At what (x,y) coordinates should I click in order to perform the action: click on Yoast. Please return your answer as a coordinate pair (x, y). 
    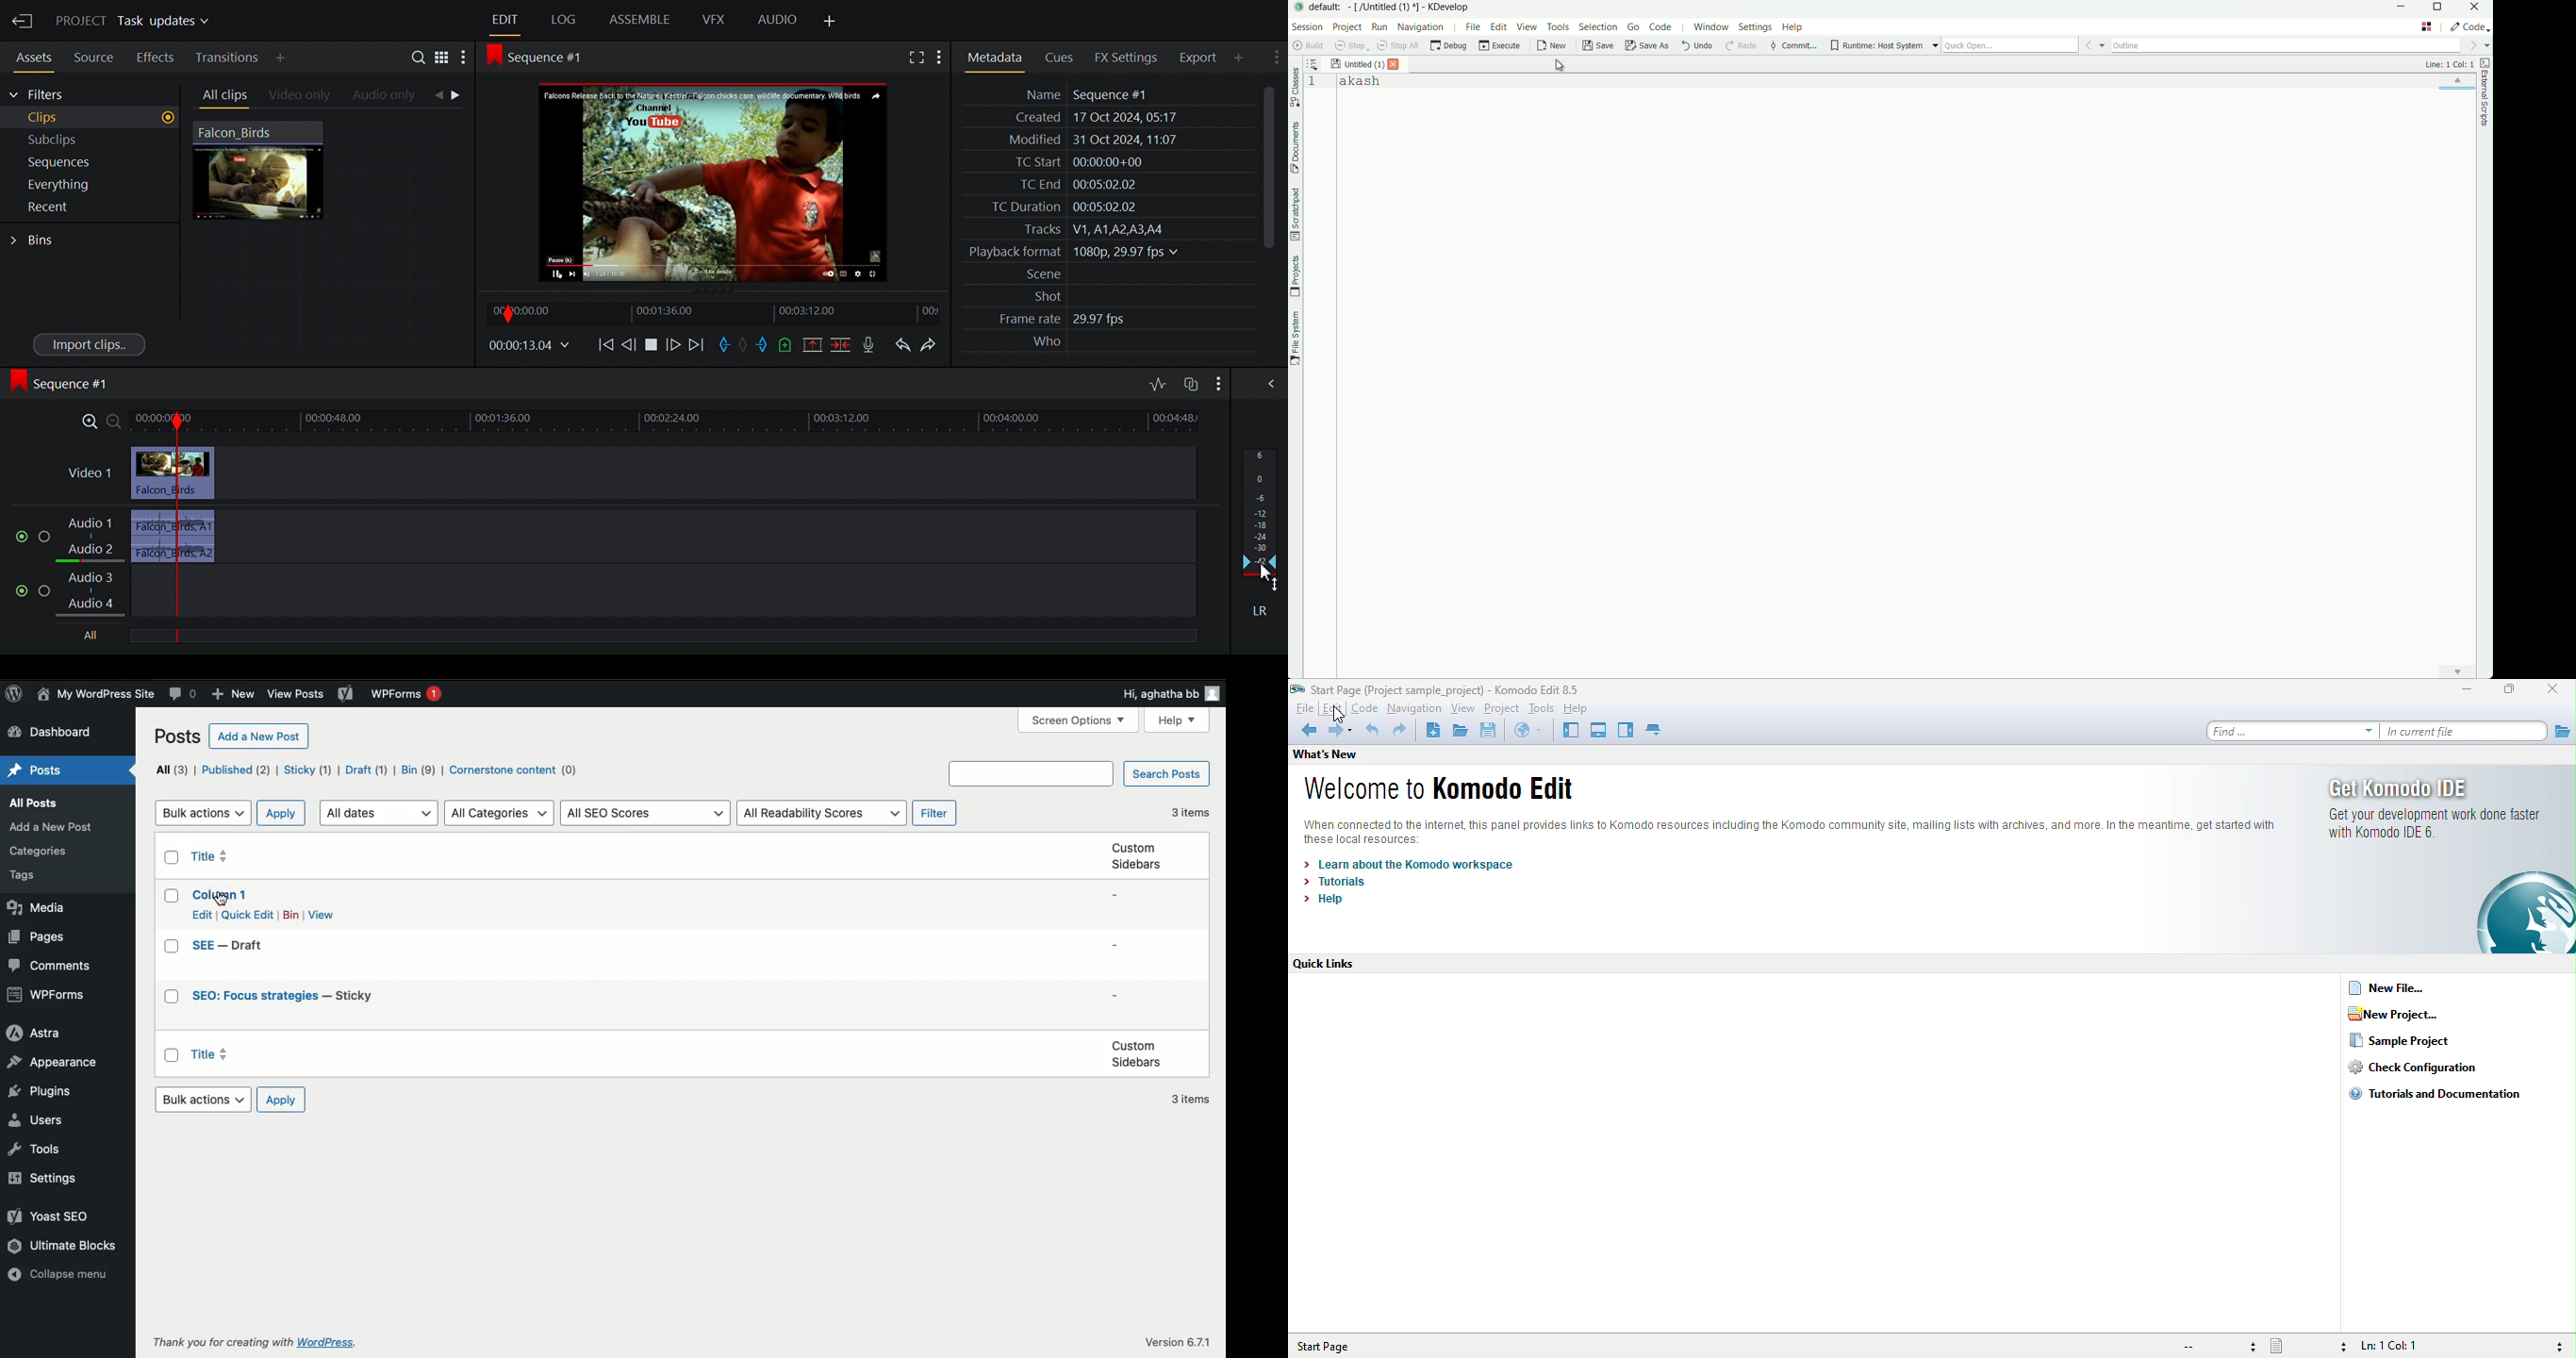
    Looking at the image, I should click on (56, 1215).